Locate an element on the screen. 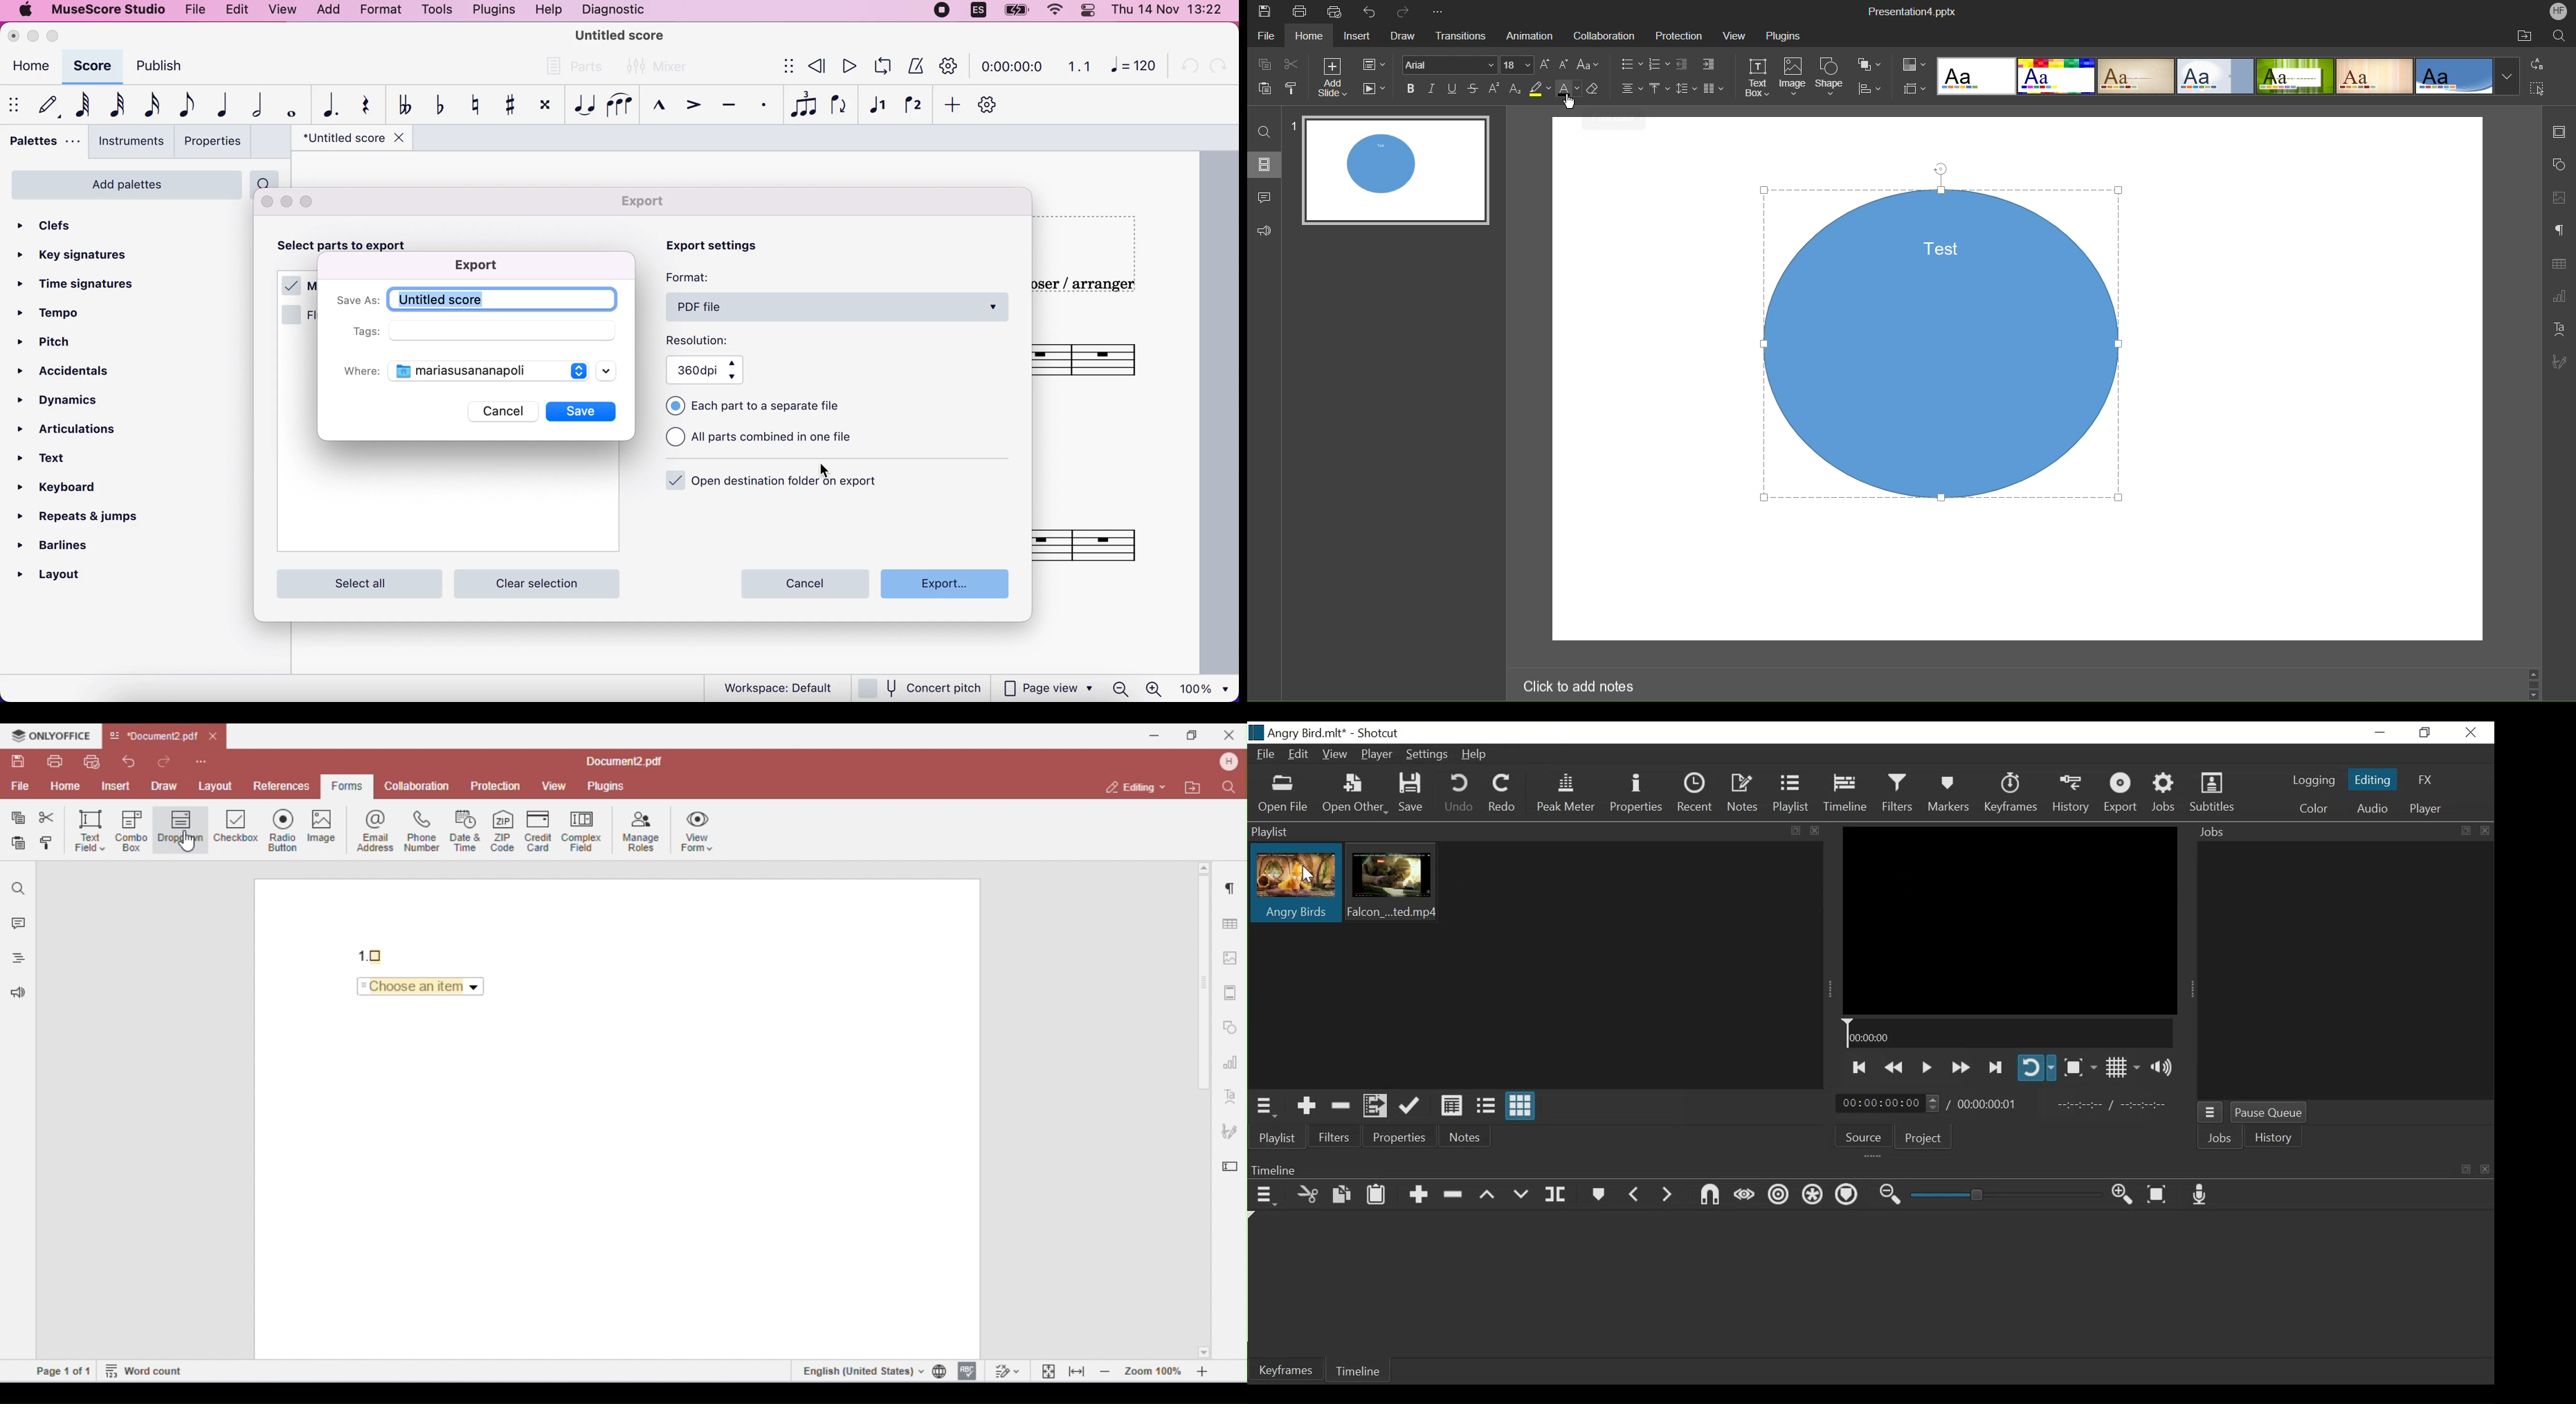 The height and width of the screenshot is (1428, 2576). Markers is located at coordinates (1599, 1193).